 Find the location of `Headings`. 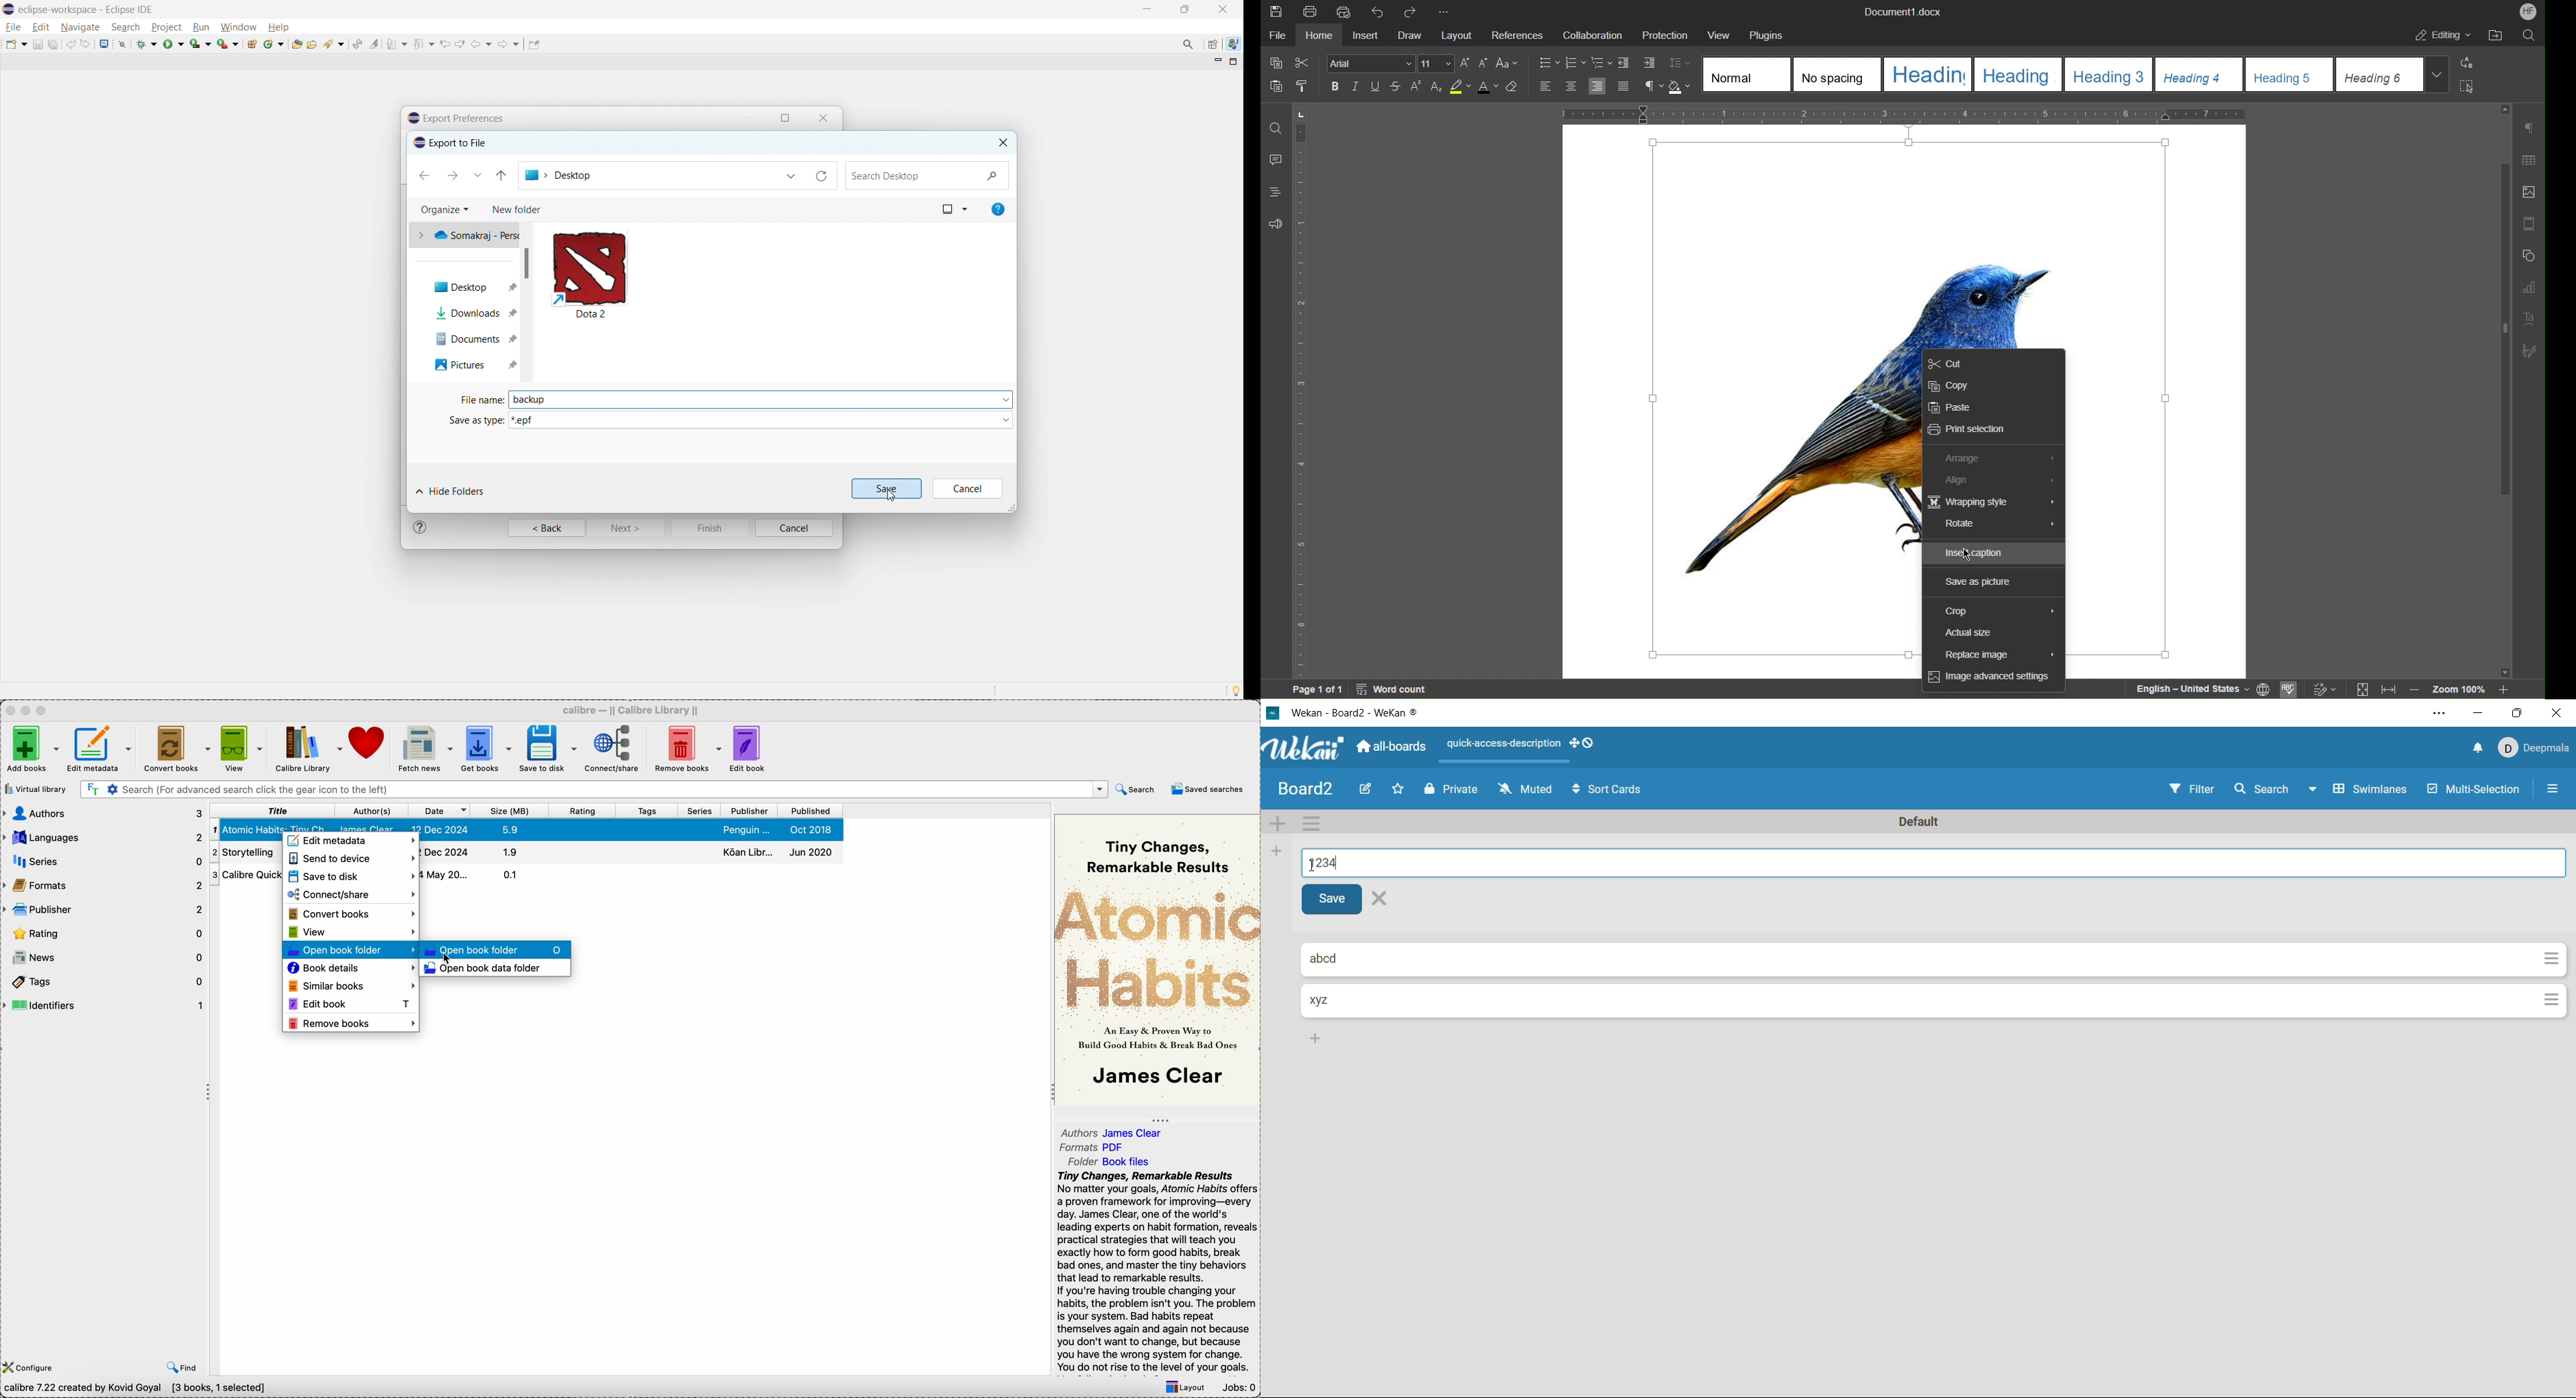

Headings is located at coordinates (1275, 193).